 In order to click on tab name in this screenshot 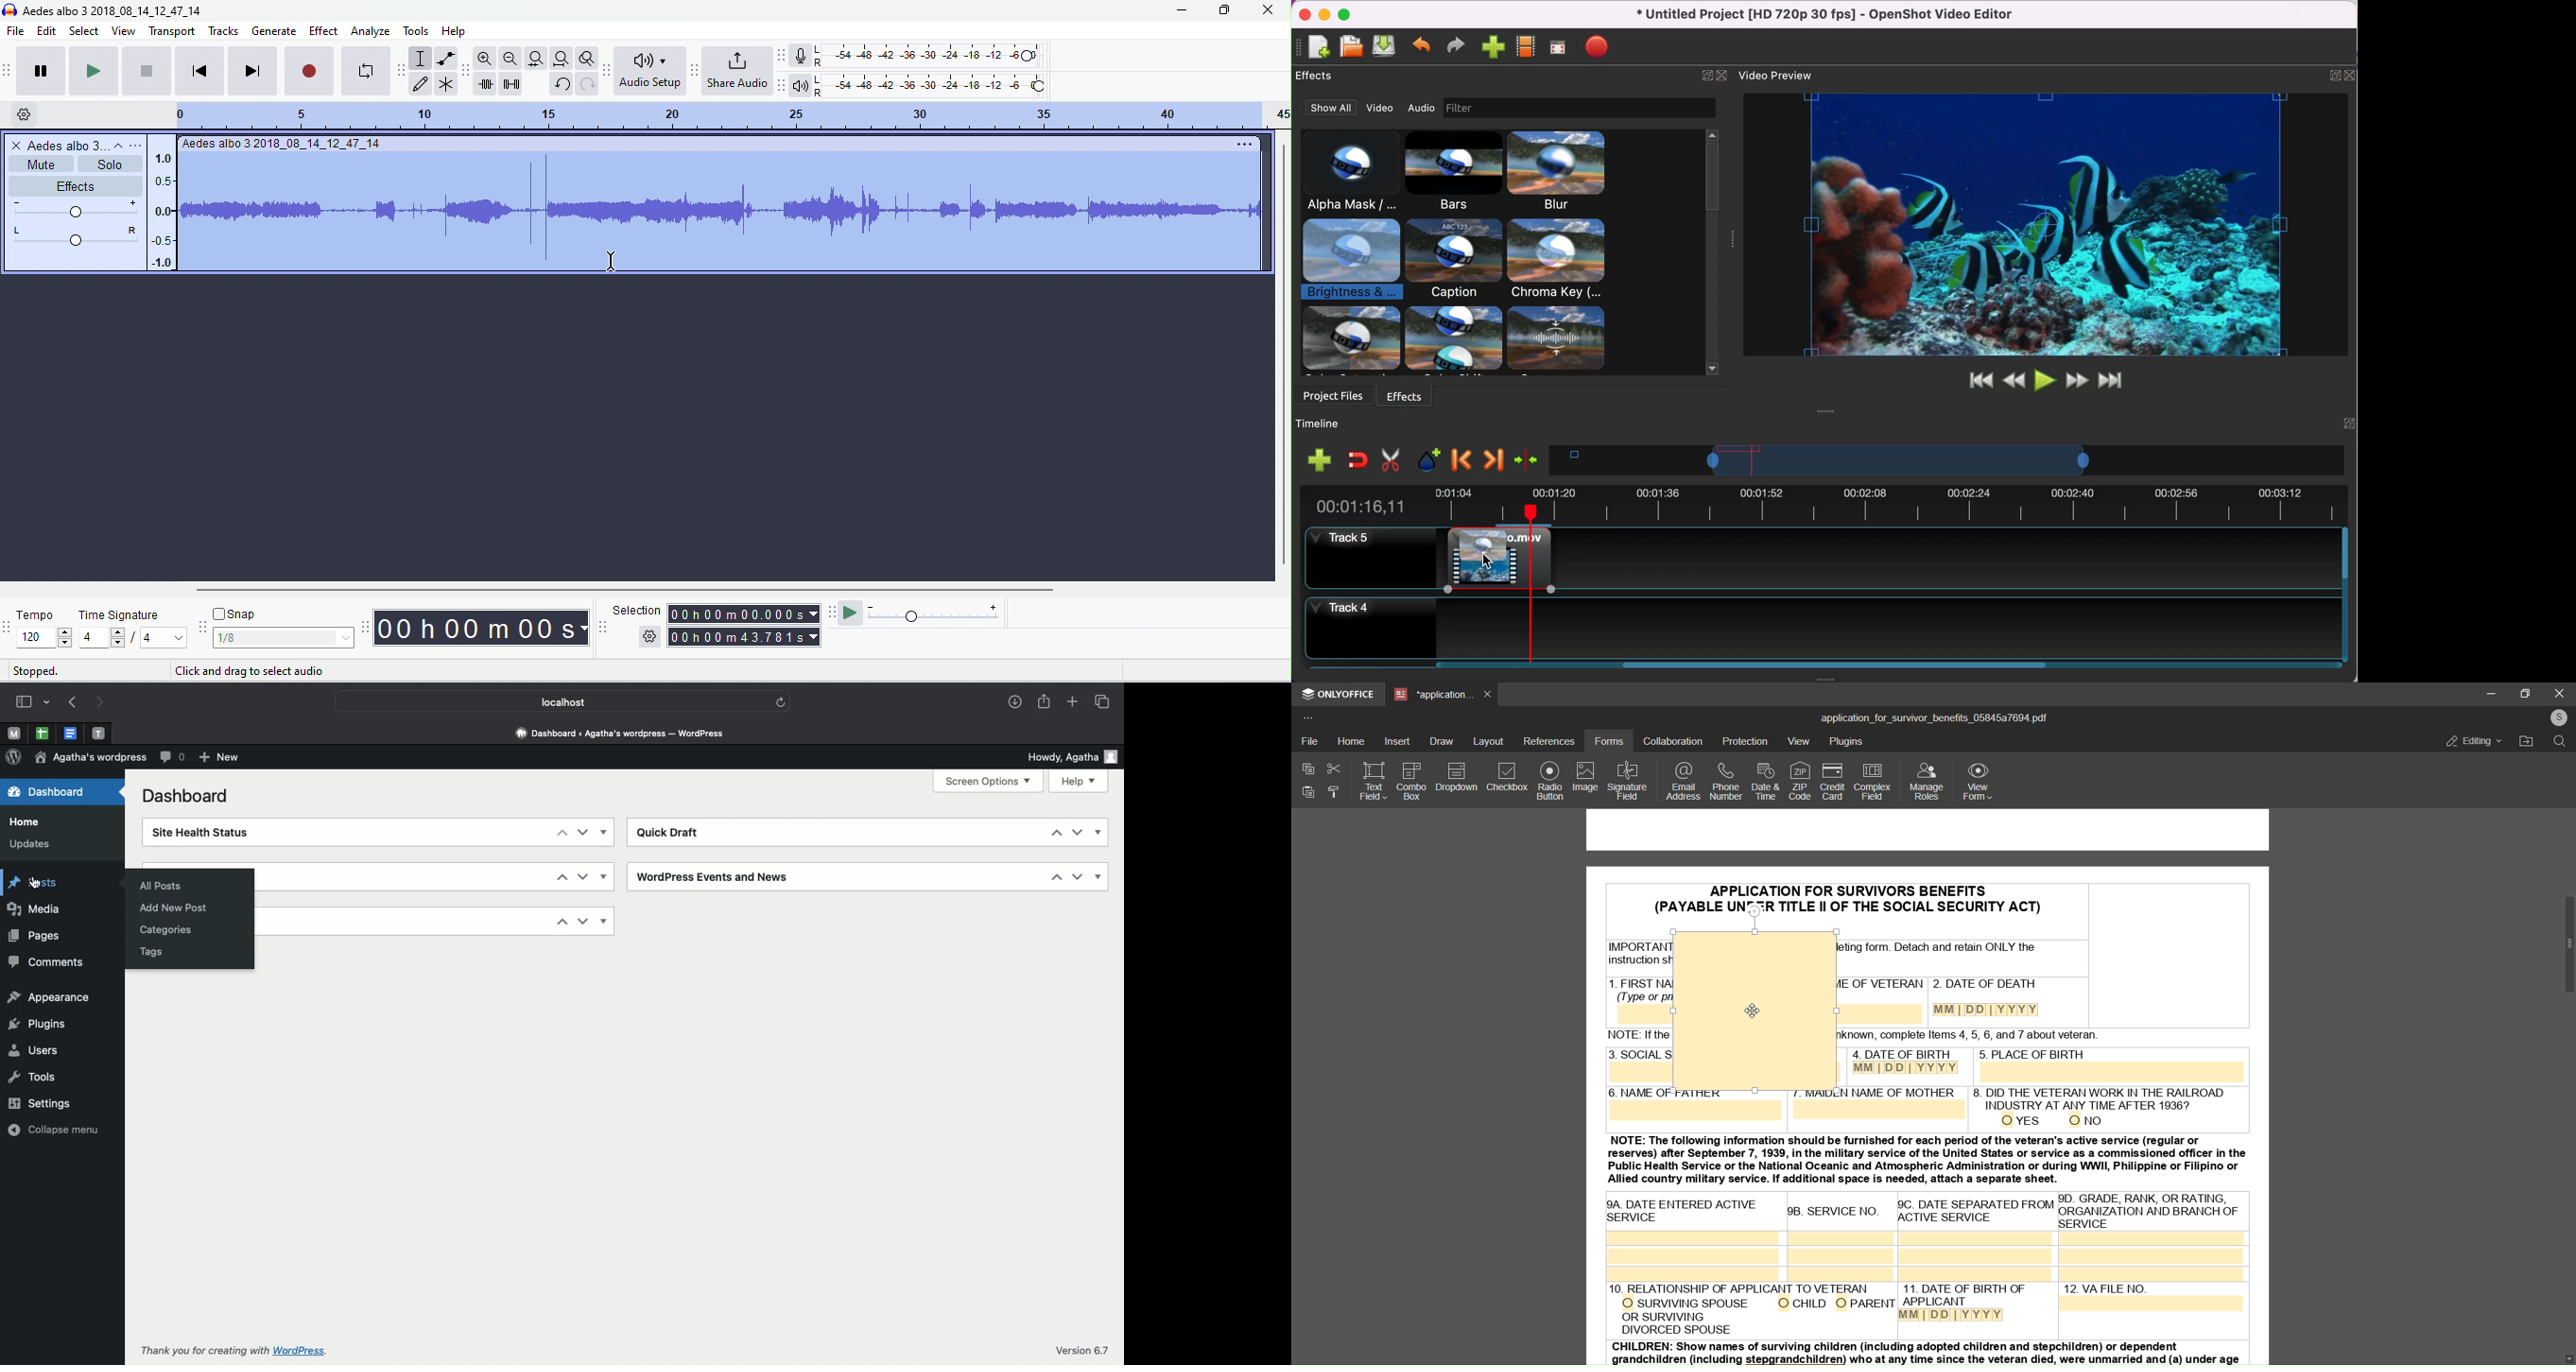, I will do `click(1432, 695)`.